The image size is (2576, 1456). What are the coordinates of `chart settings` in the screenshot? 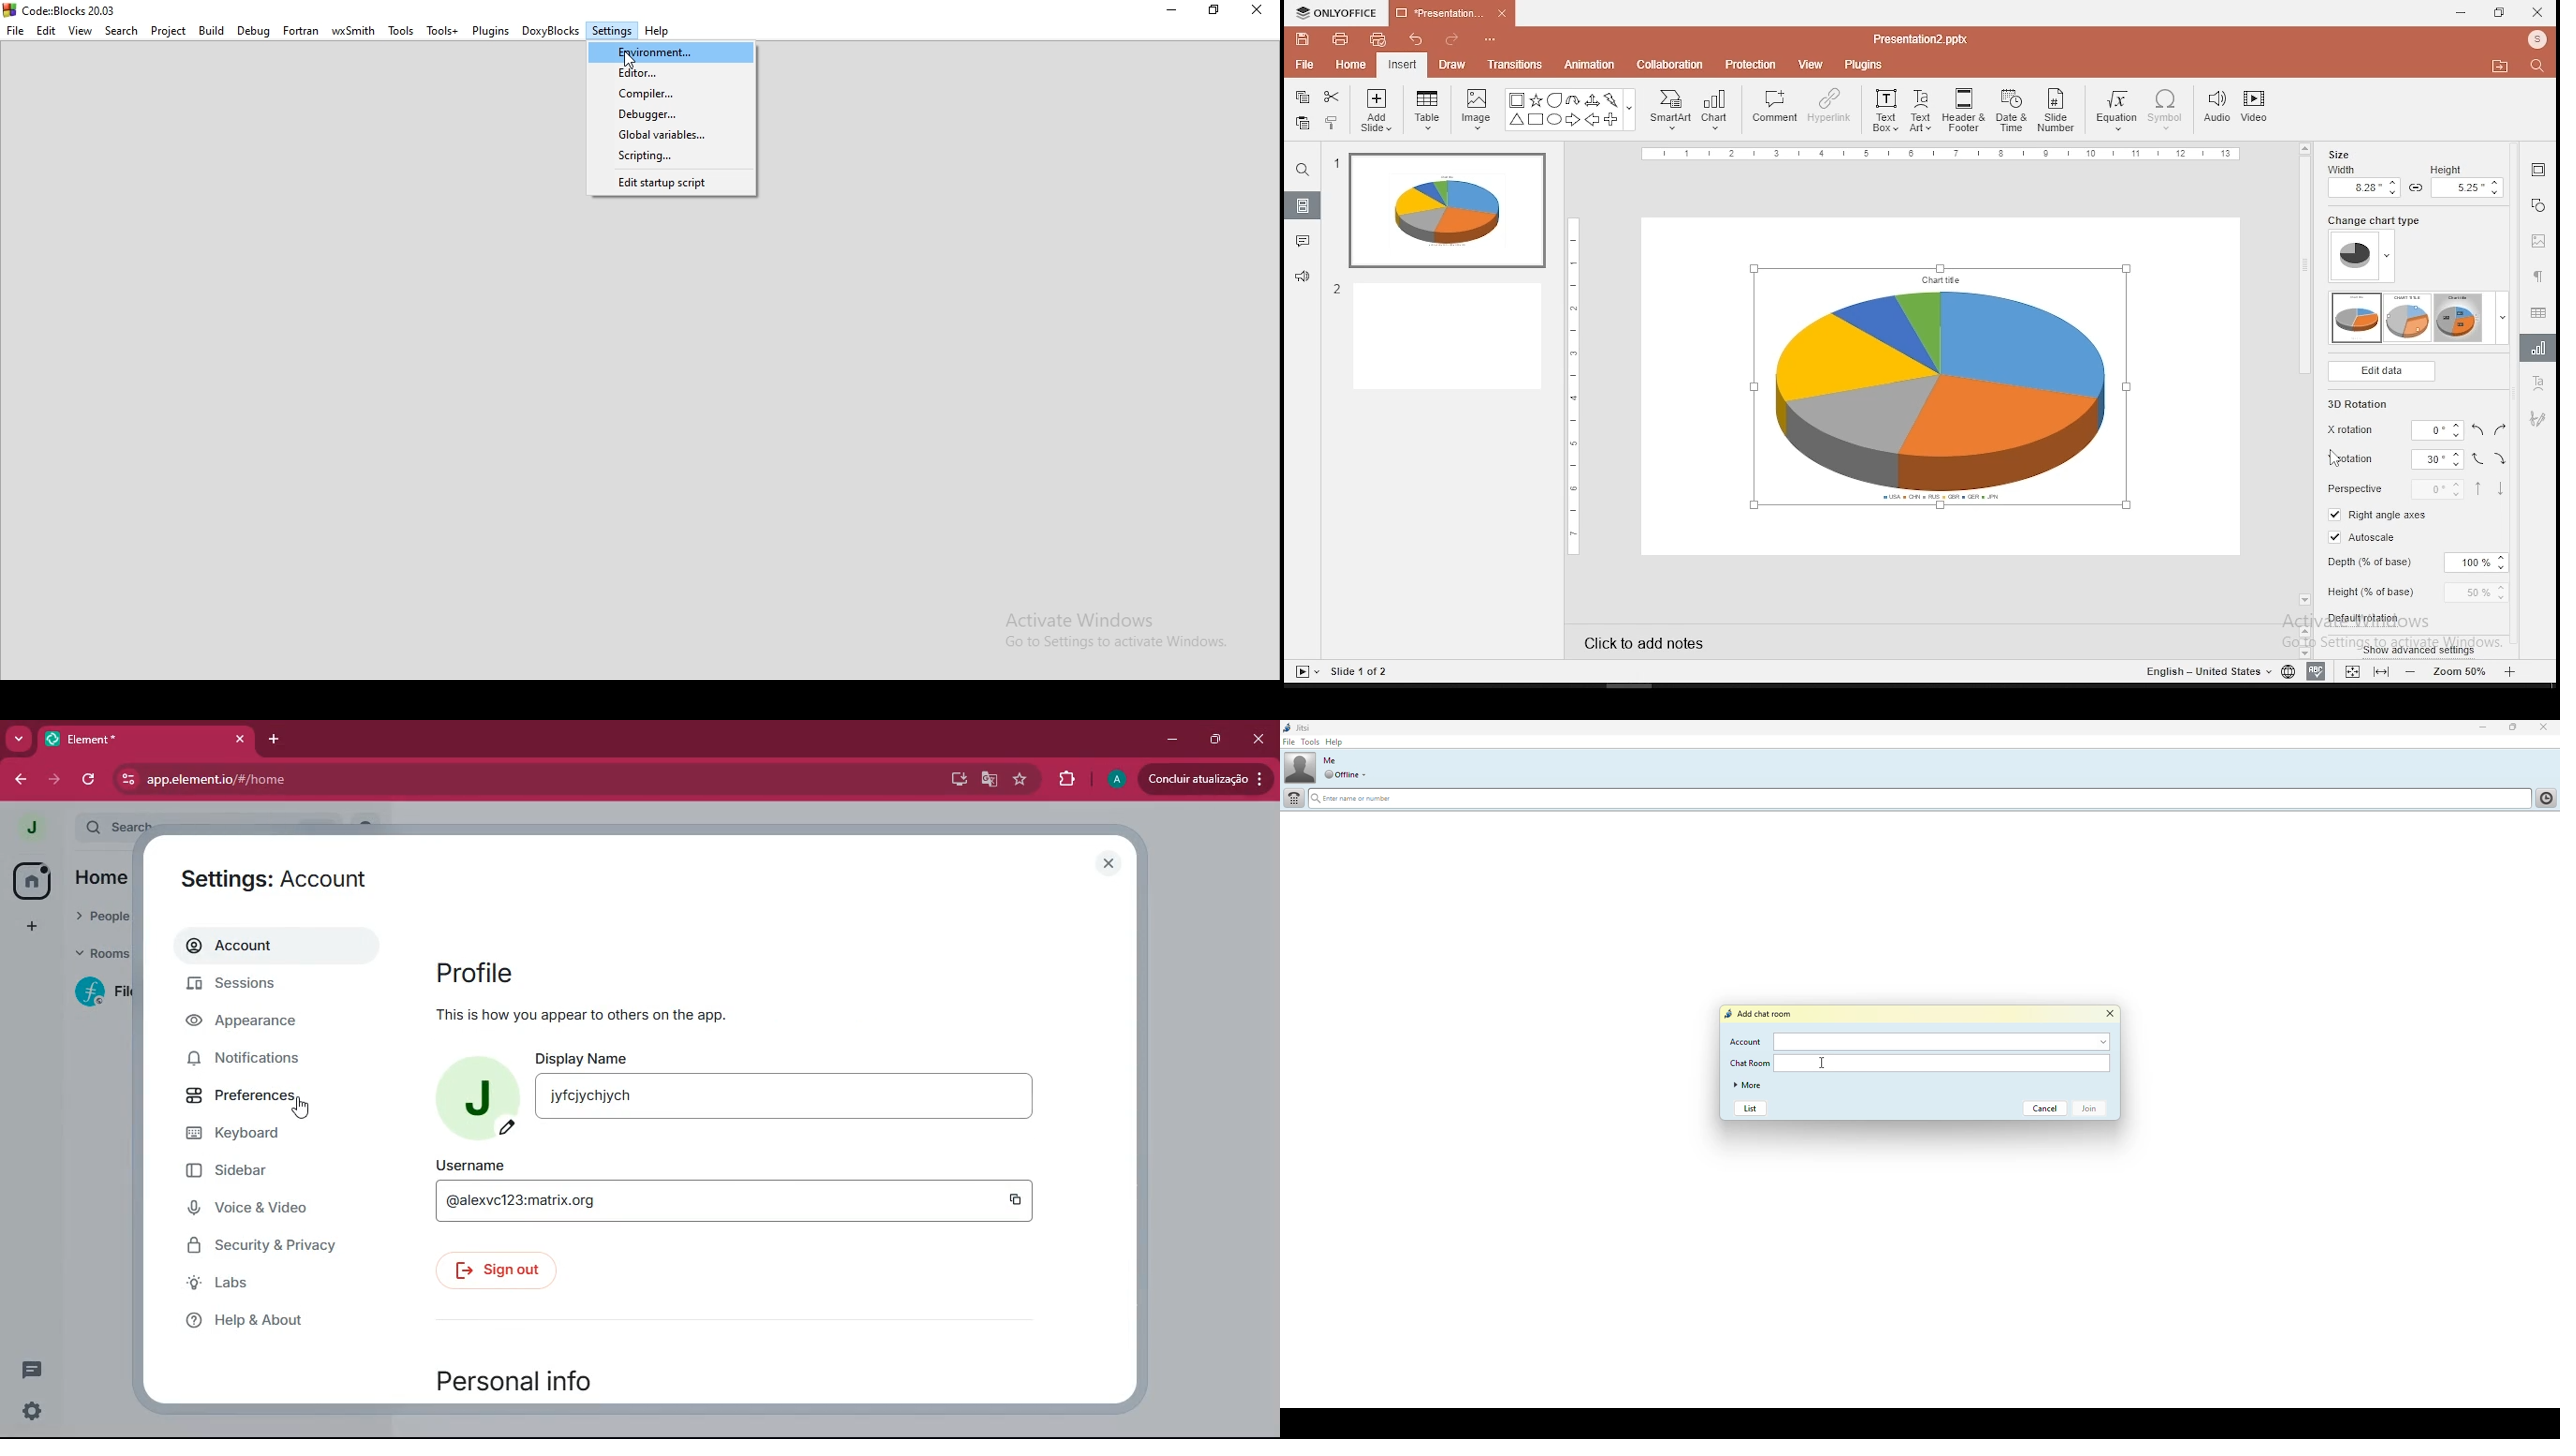 It's located at (2538, 348).